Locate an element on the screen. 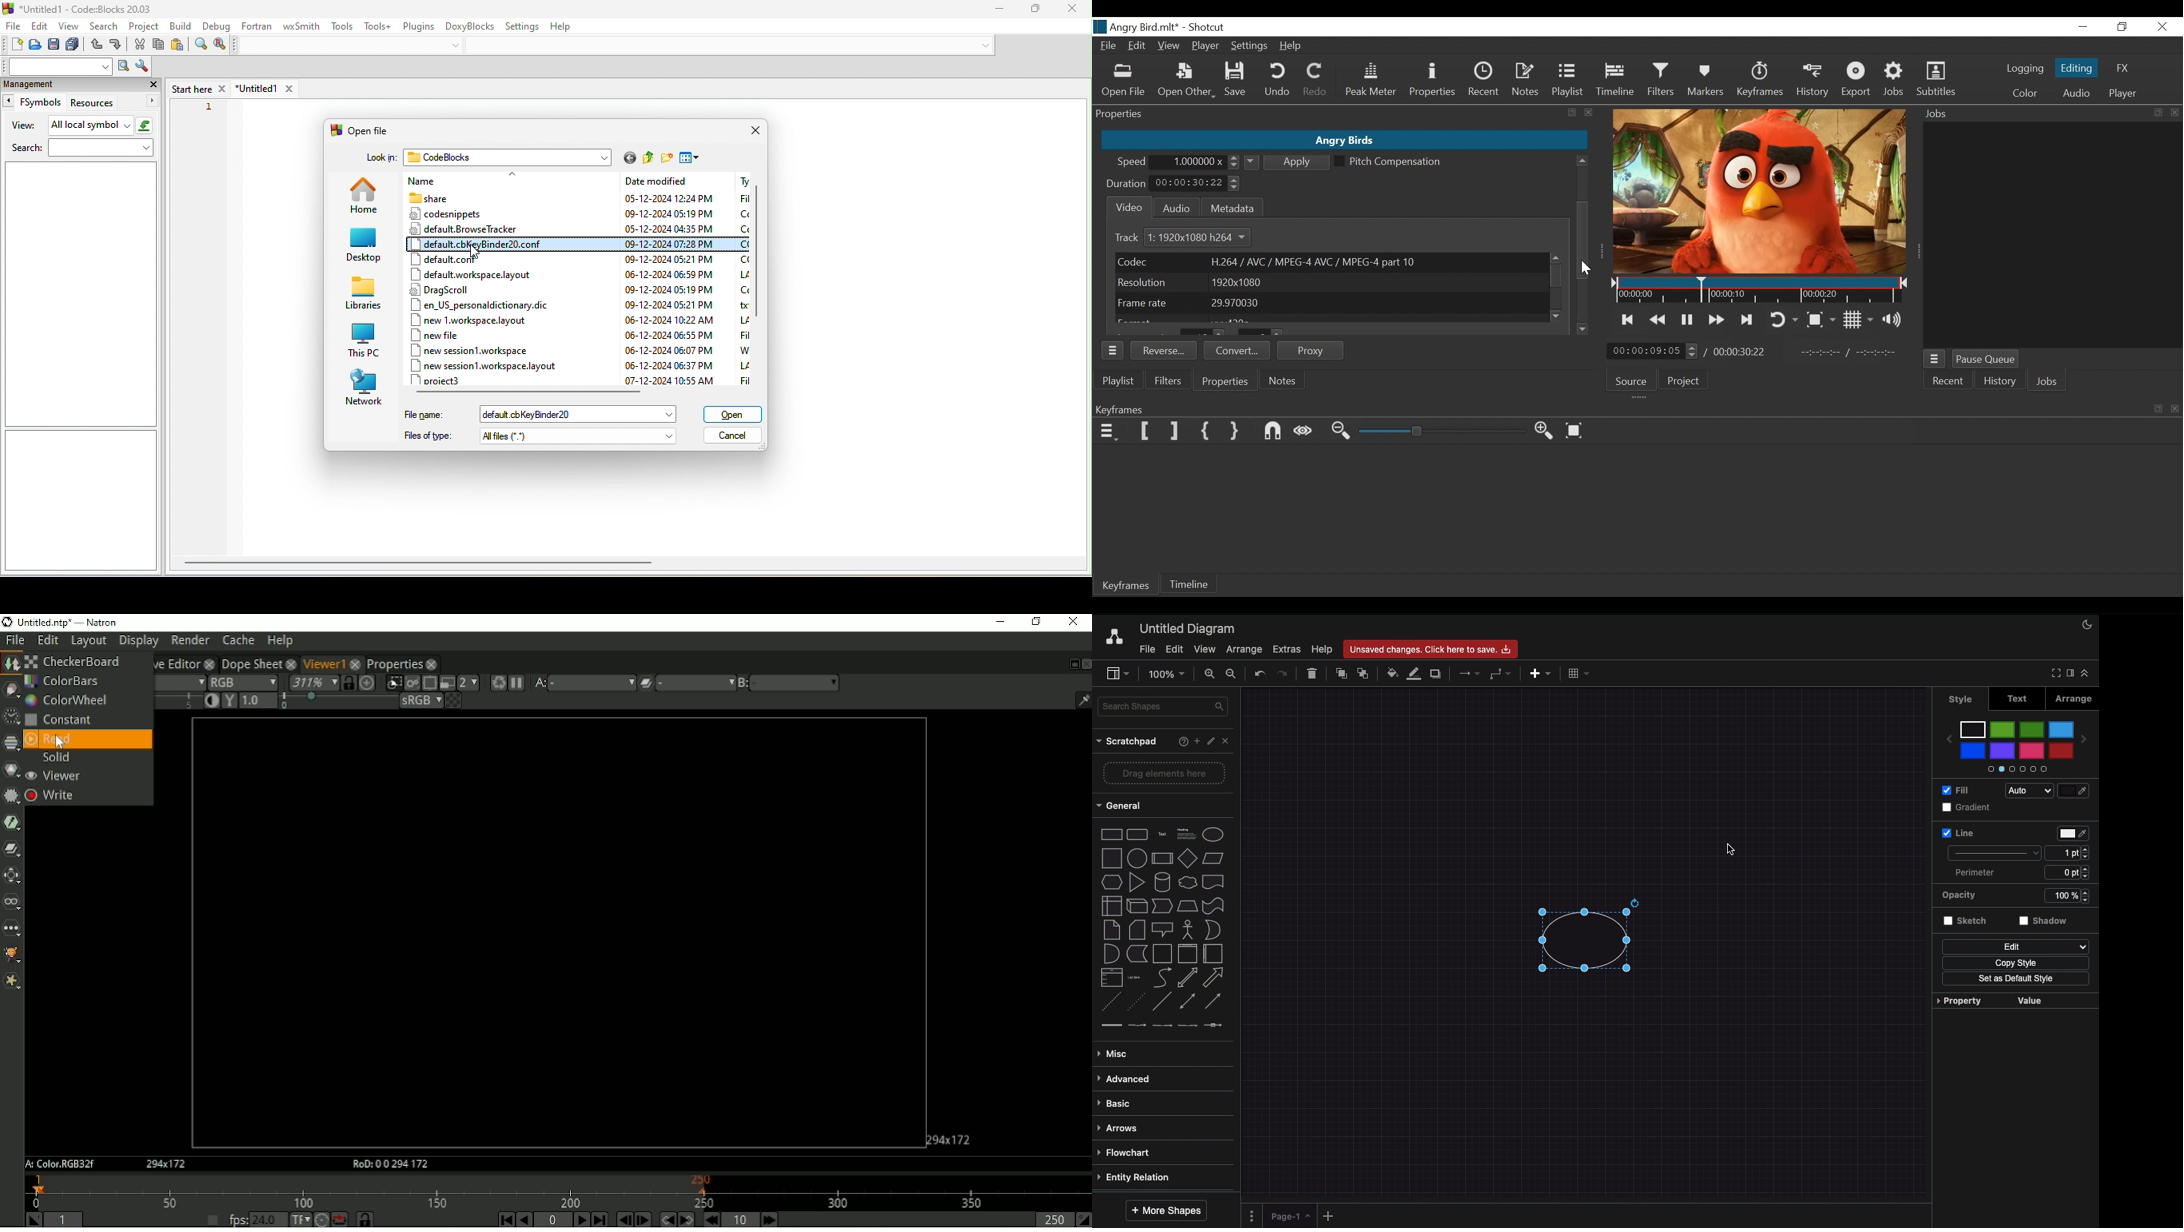 The height and width of the screenshot is (1232, 2184). Connection  is located at coordinates (1470, 674).